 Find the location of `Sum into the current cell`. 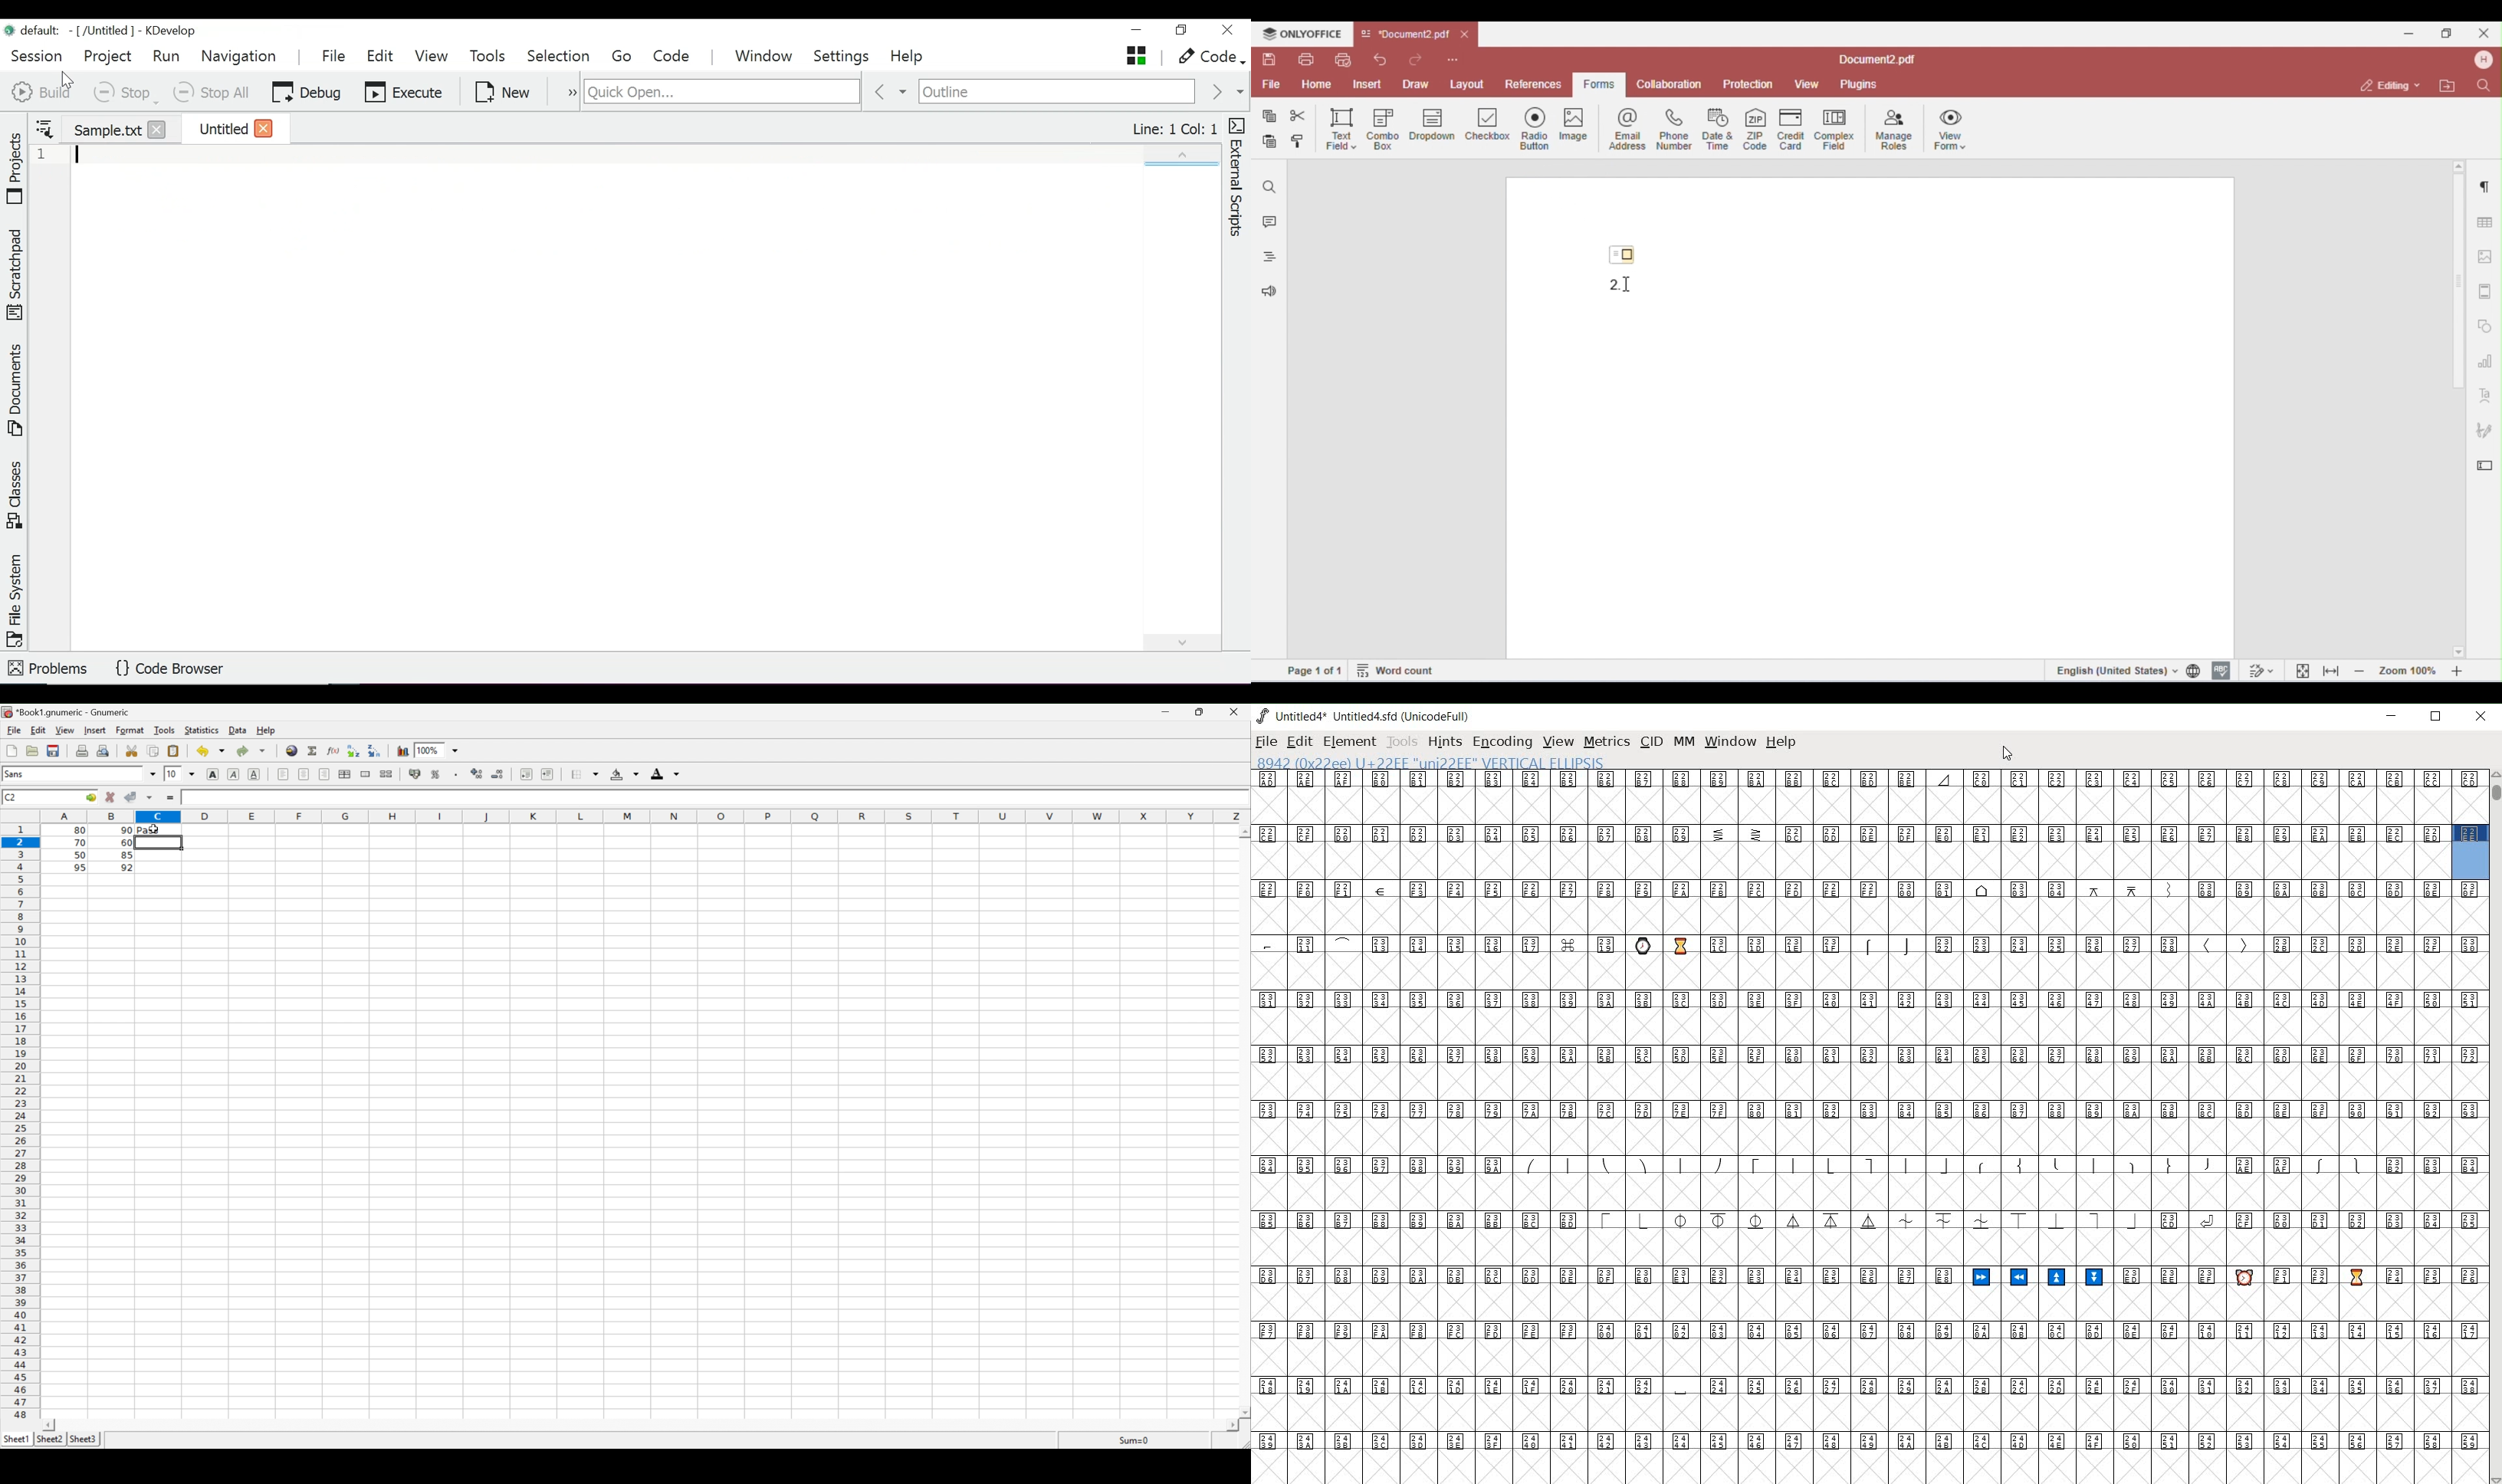

Sum into the current cell is located at coordinates (312, 750).